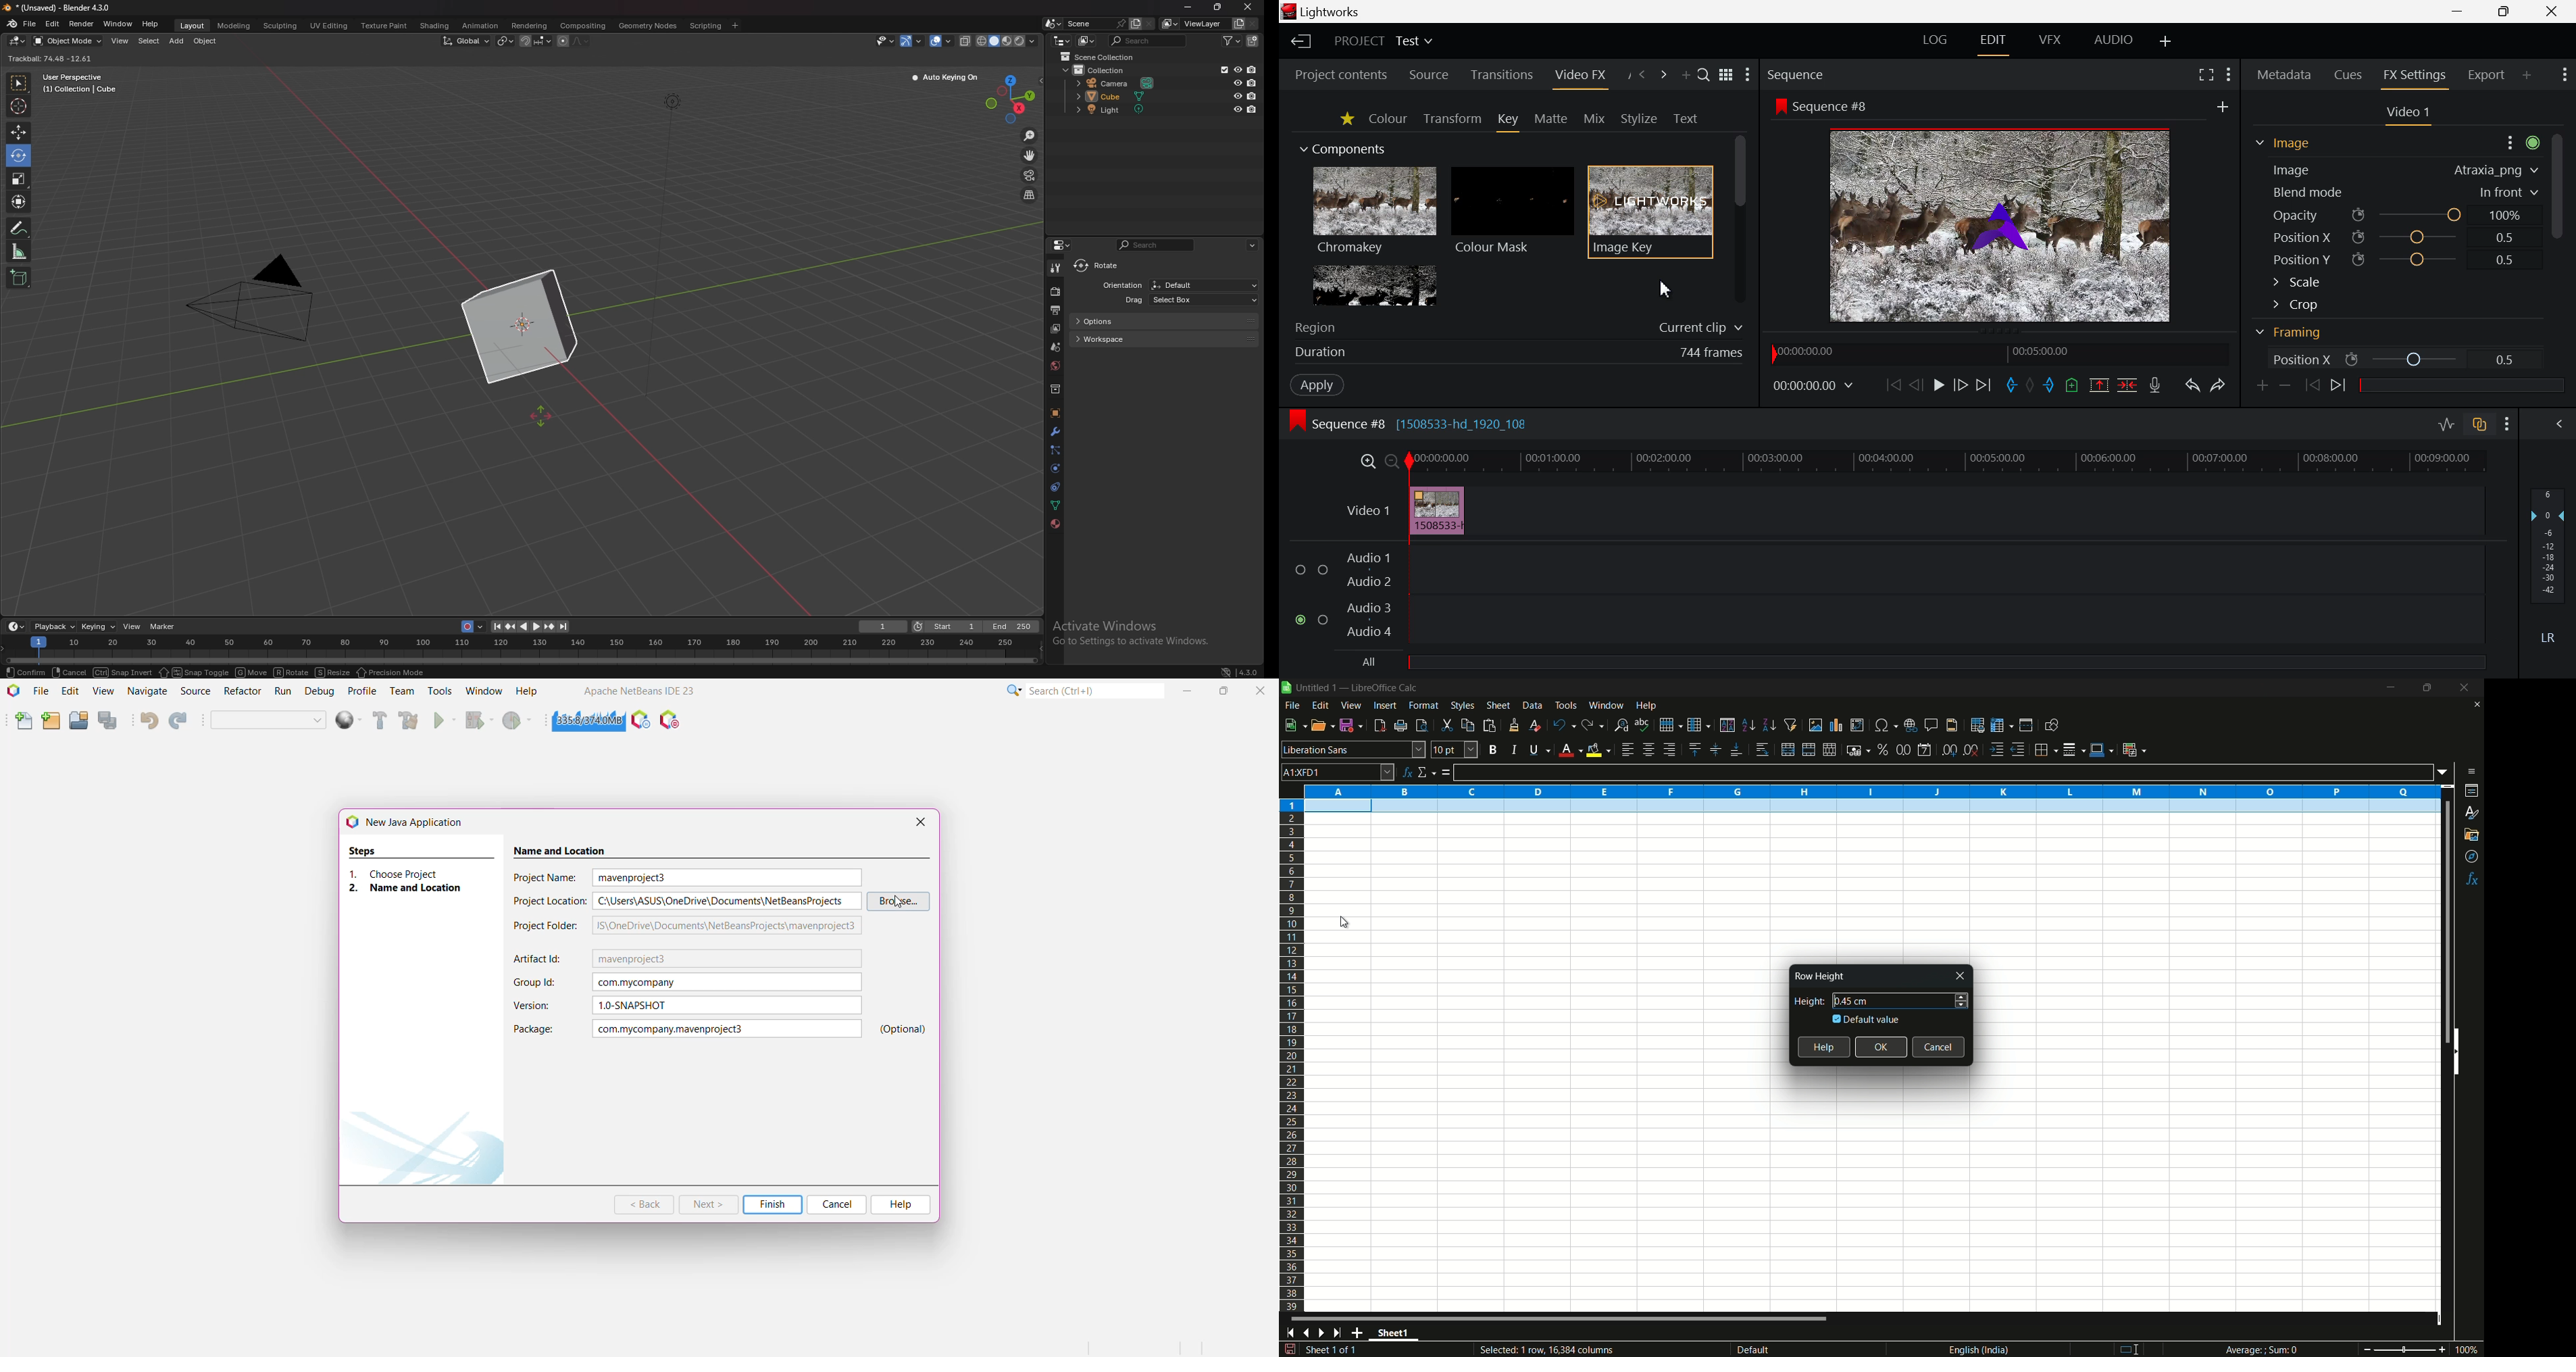 Image resolution: width=2576 pixels, height=1372 pixels. Describe the element at coordinates (2473, 857) in the screenshot. I see `navigator` at that location.